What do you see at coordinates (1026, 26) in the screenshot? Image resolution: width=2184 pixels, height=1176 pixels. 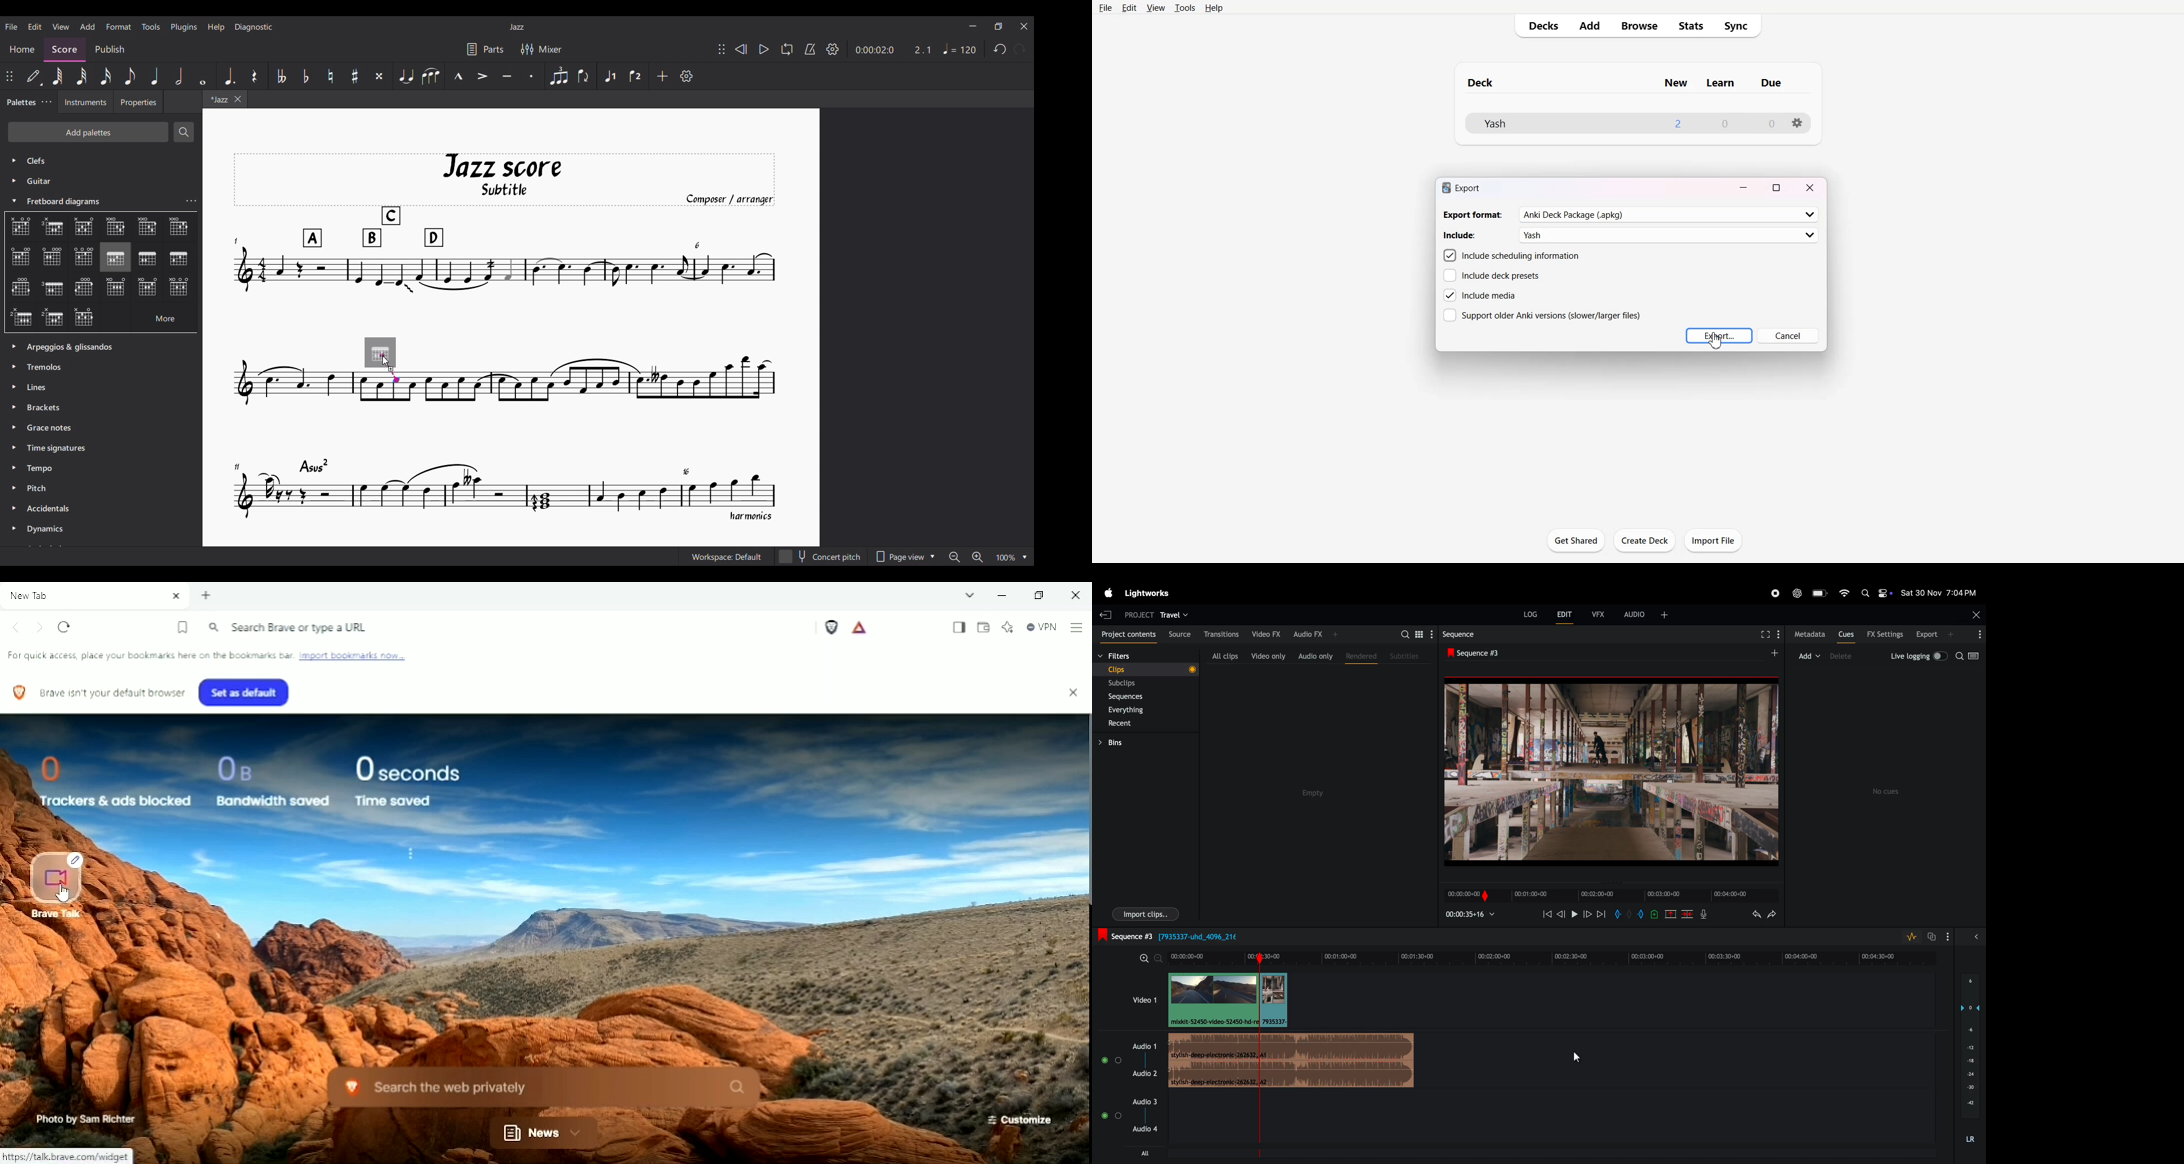 I see `Close` at bounding box center [1026, 26].